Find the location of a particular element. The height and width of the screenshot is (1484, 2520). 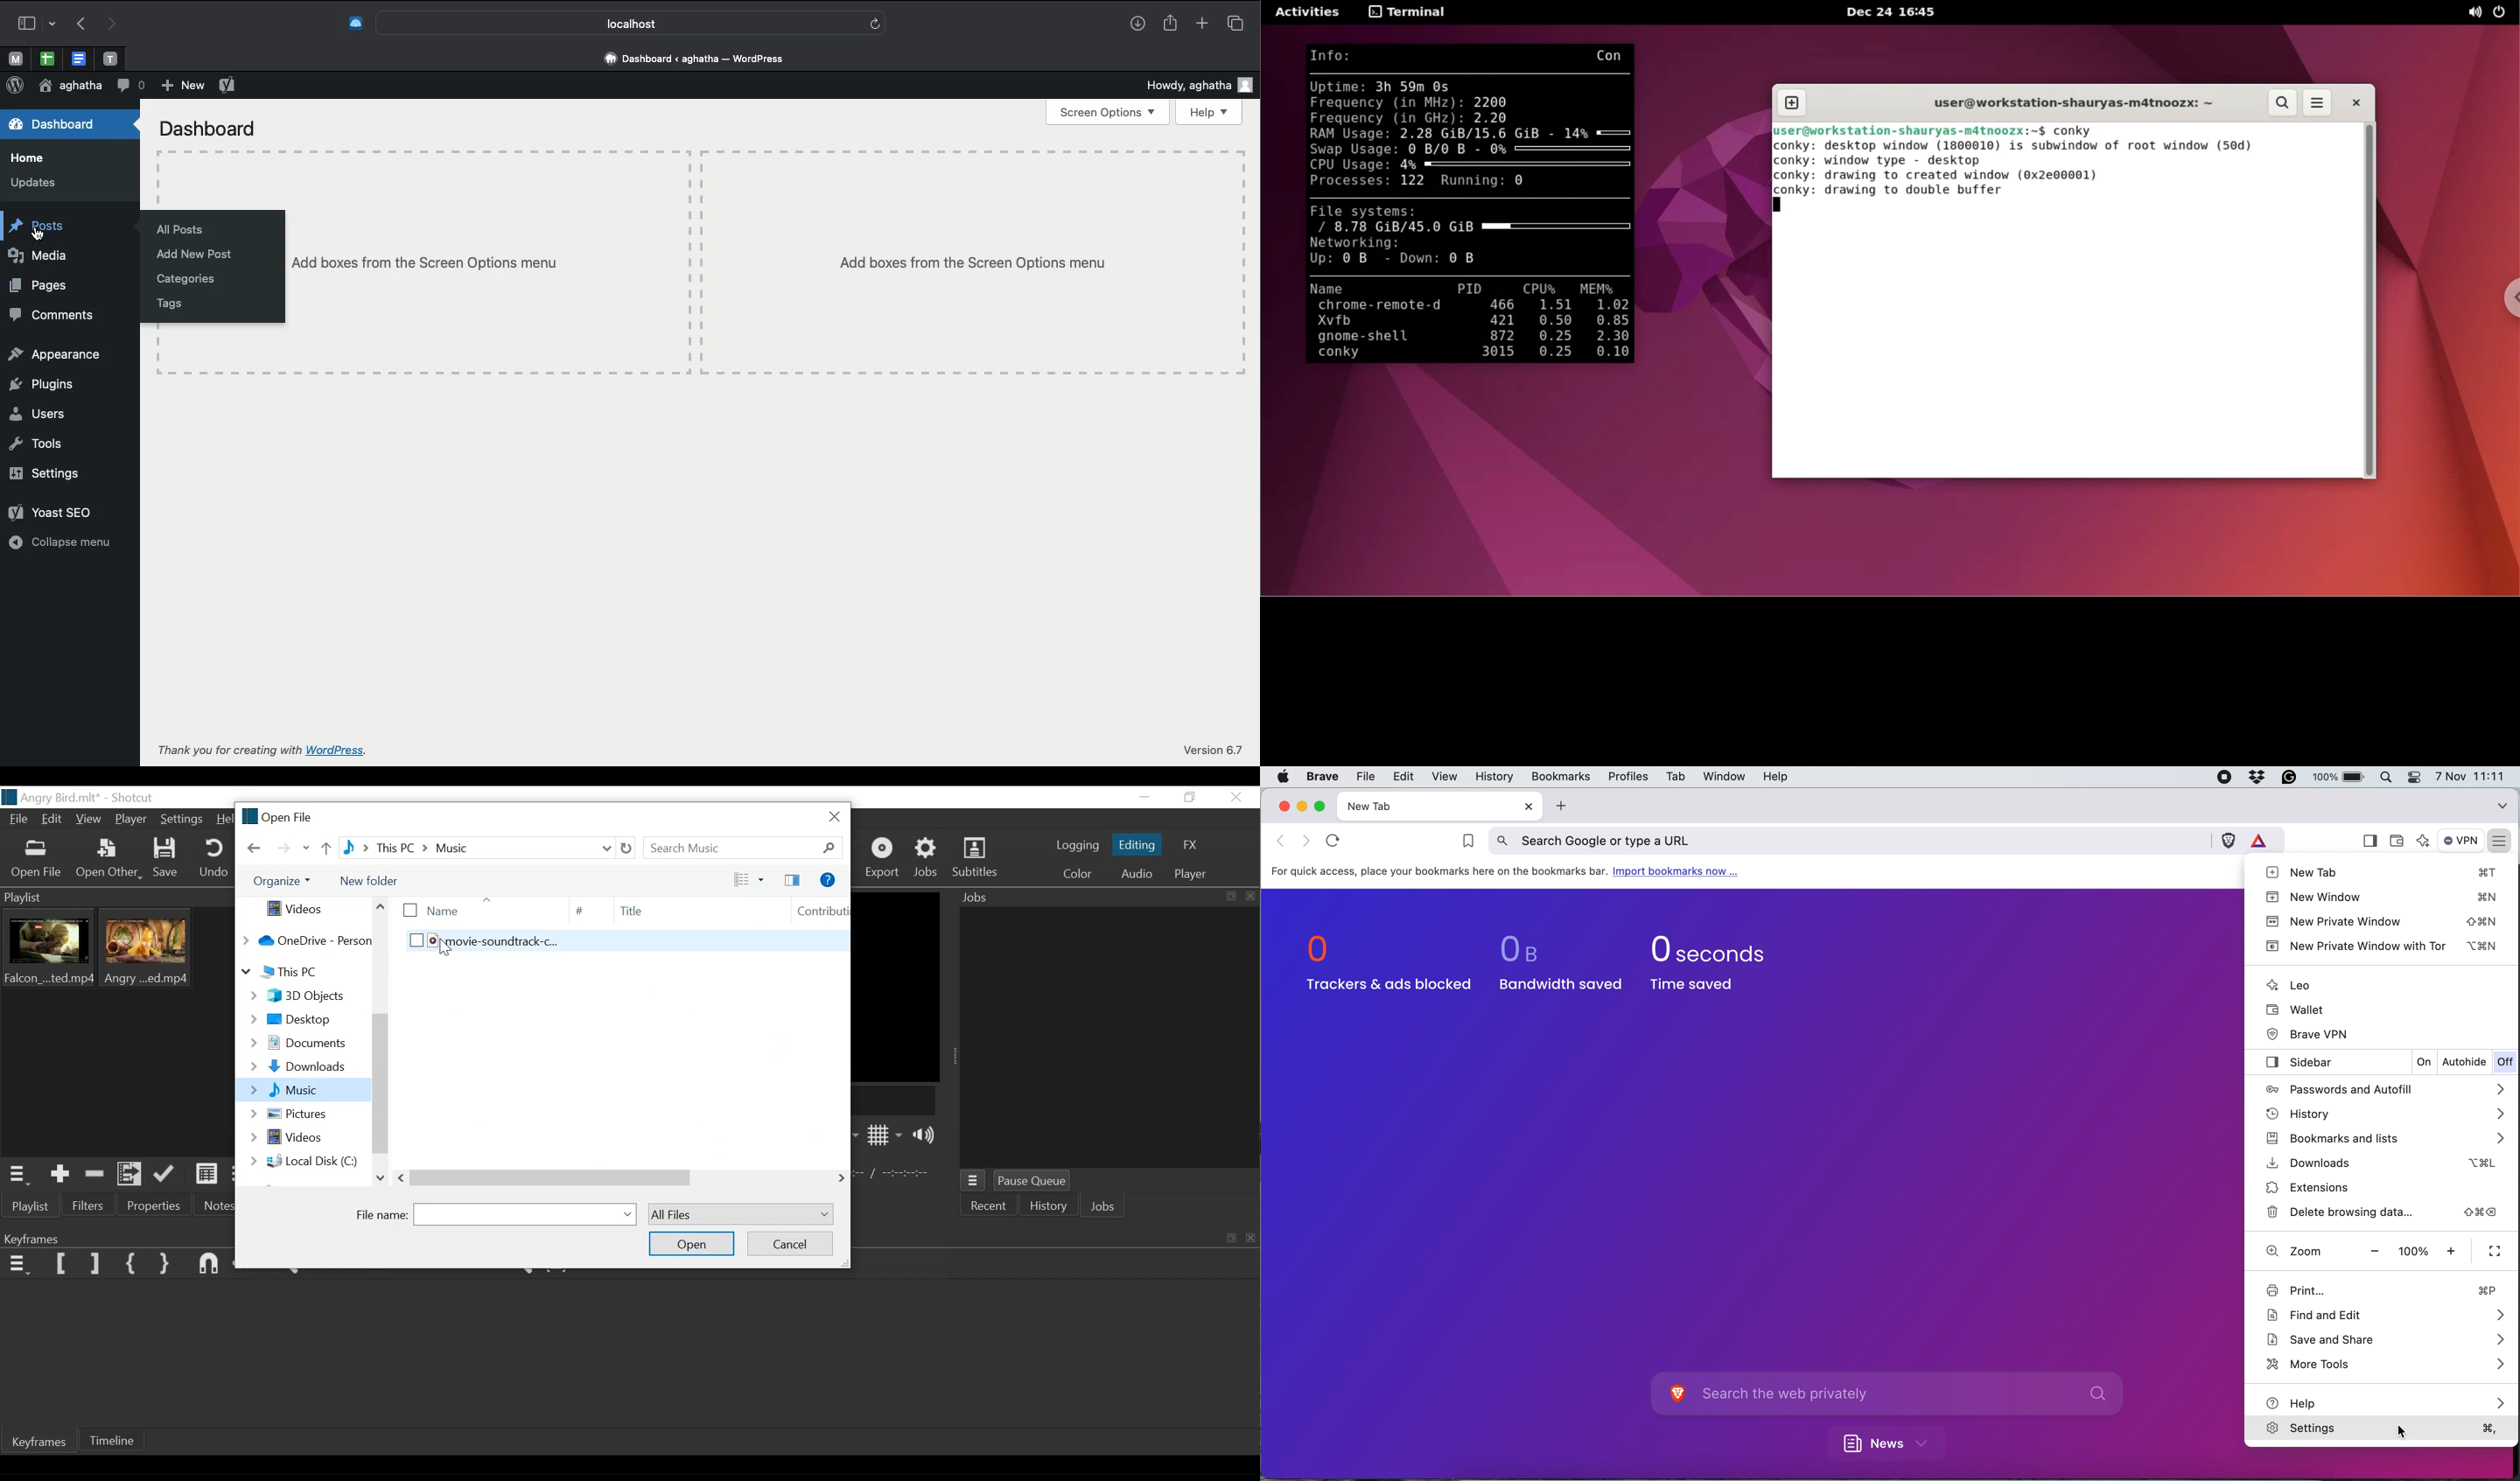

Help is located at coordinates (1213, 111).